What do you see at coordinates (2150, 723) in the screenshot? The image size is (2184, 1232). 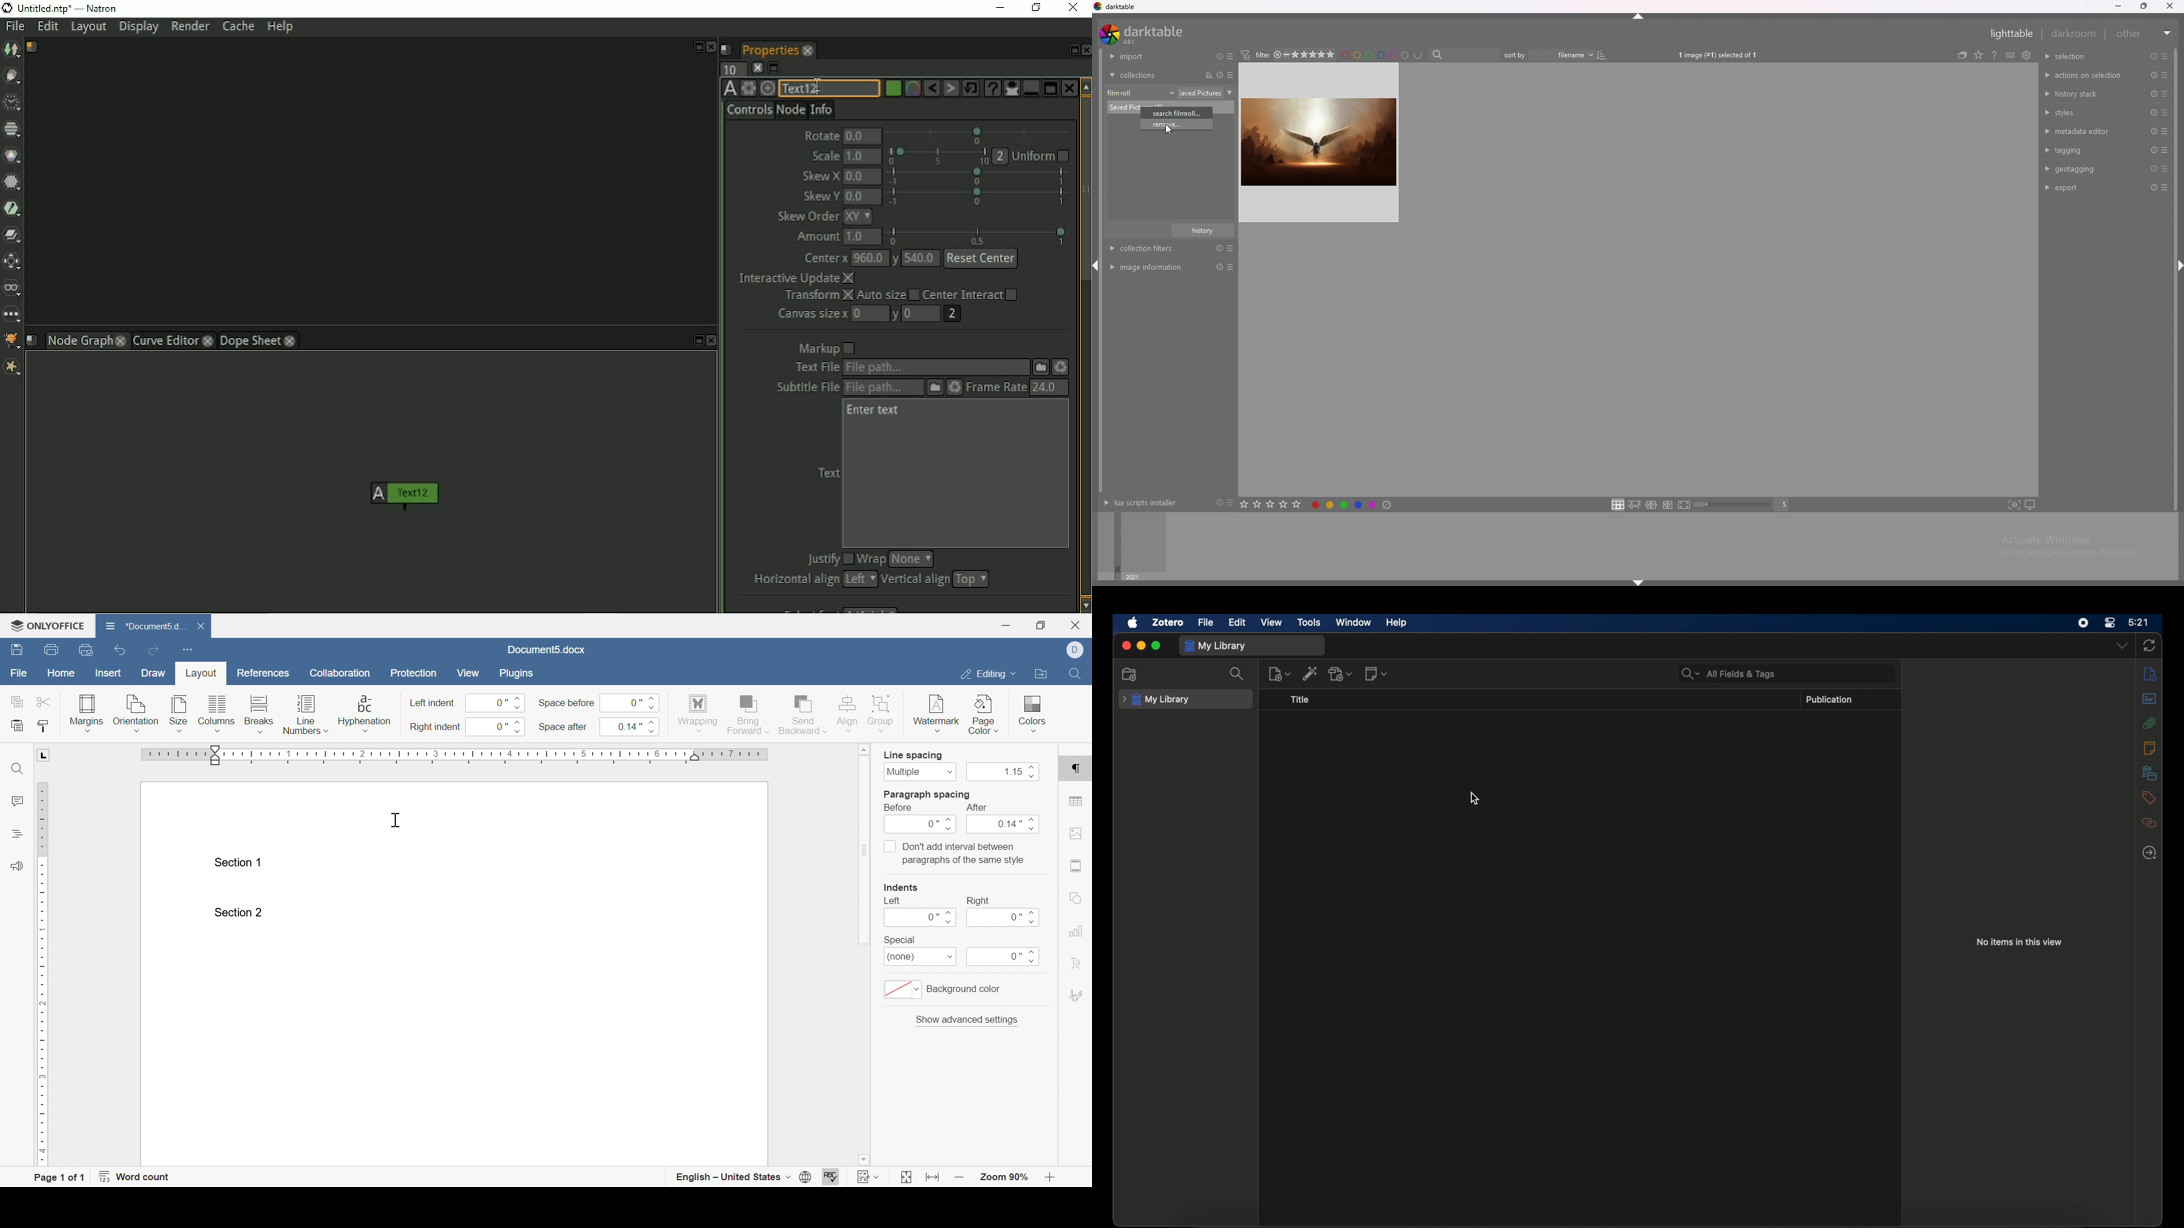 I see `attachments` at bounding box center [2150, 723].